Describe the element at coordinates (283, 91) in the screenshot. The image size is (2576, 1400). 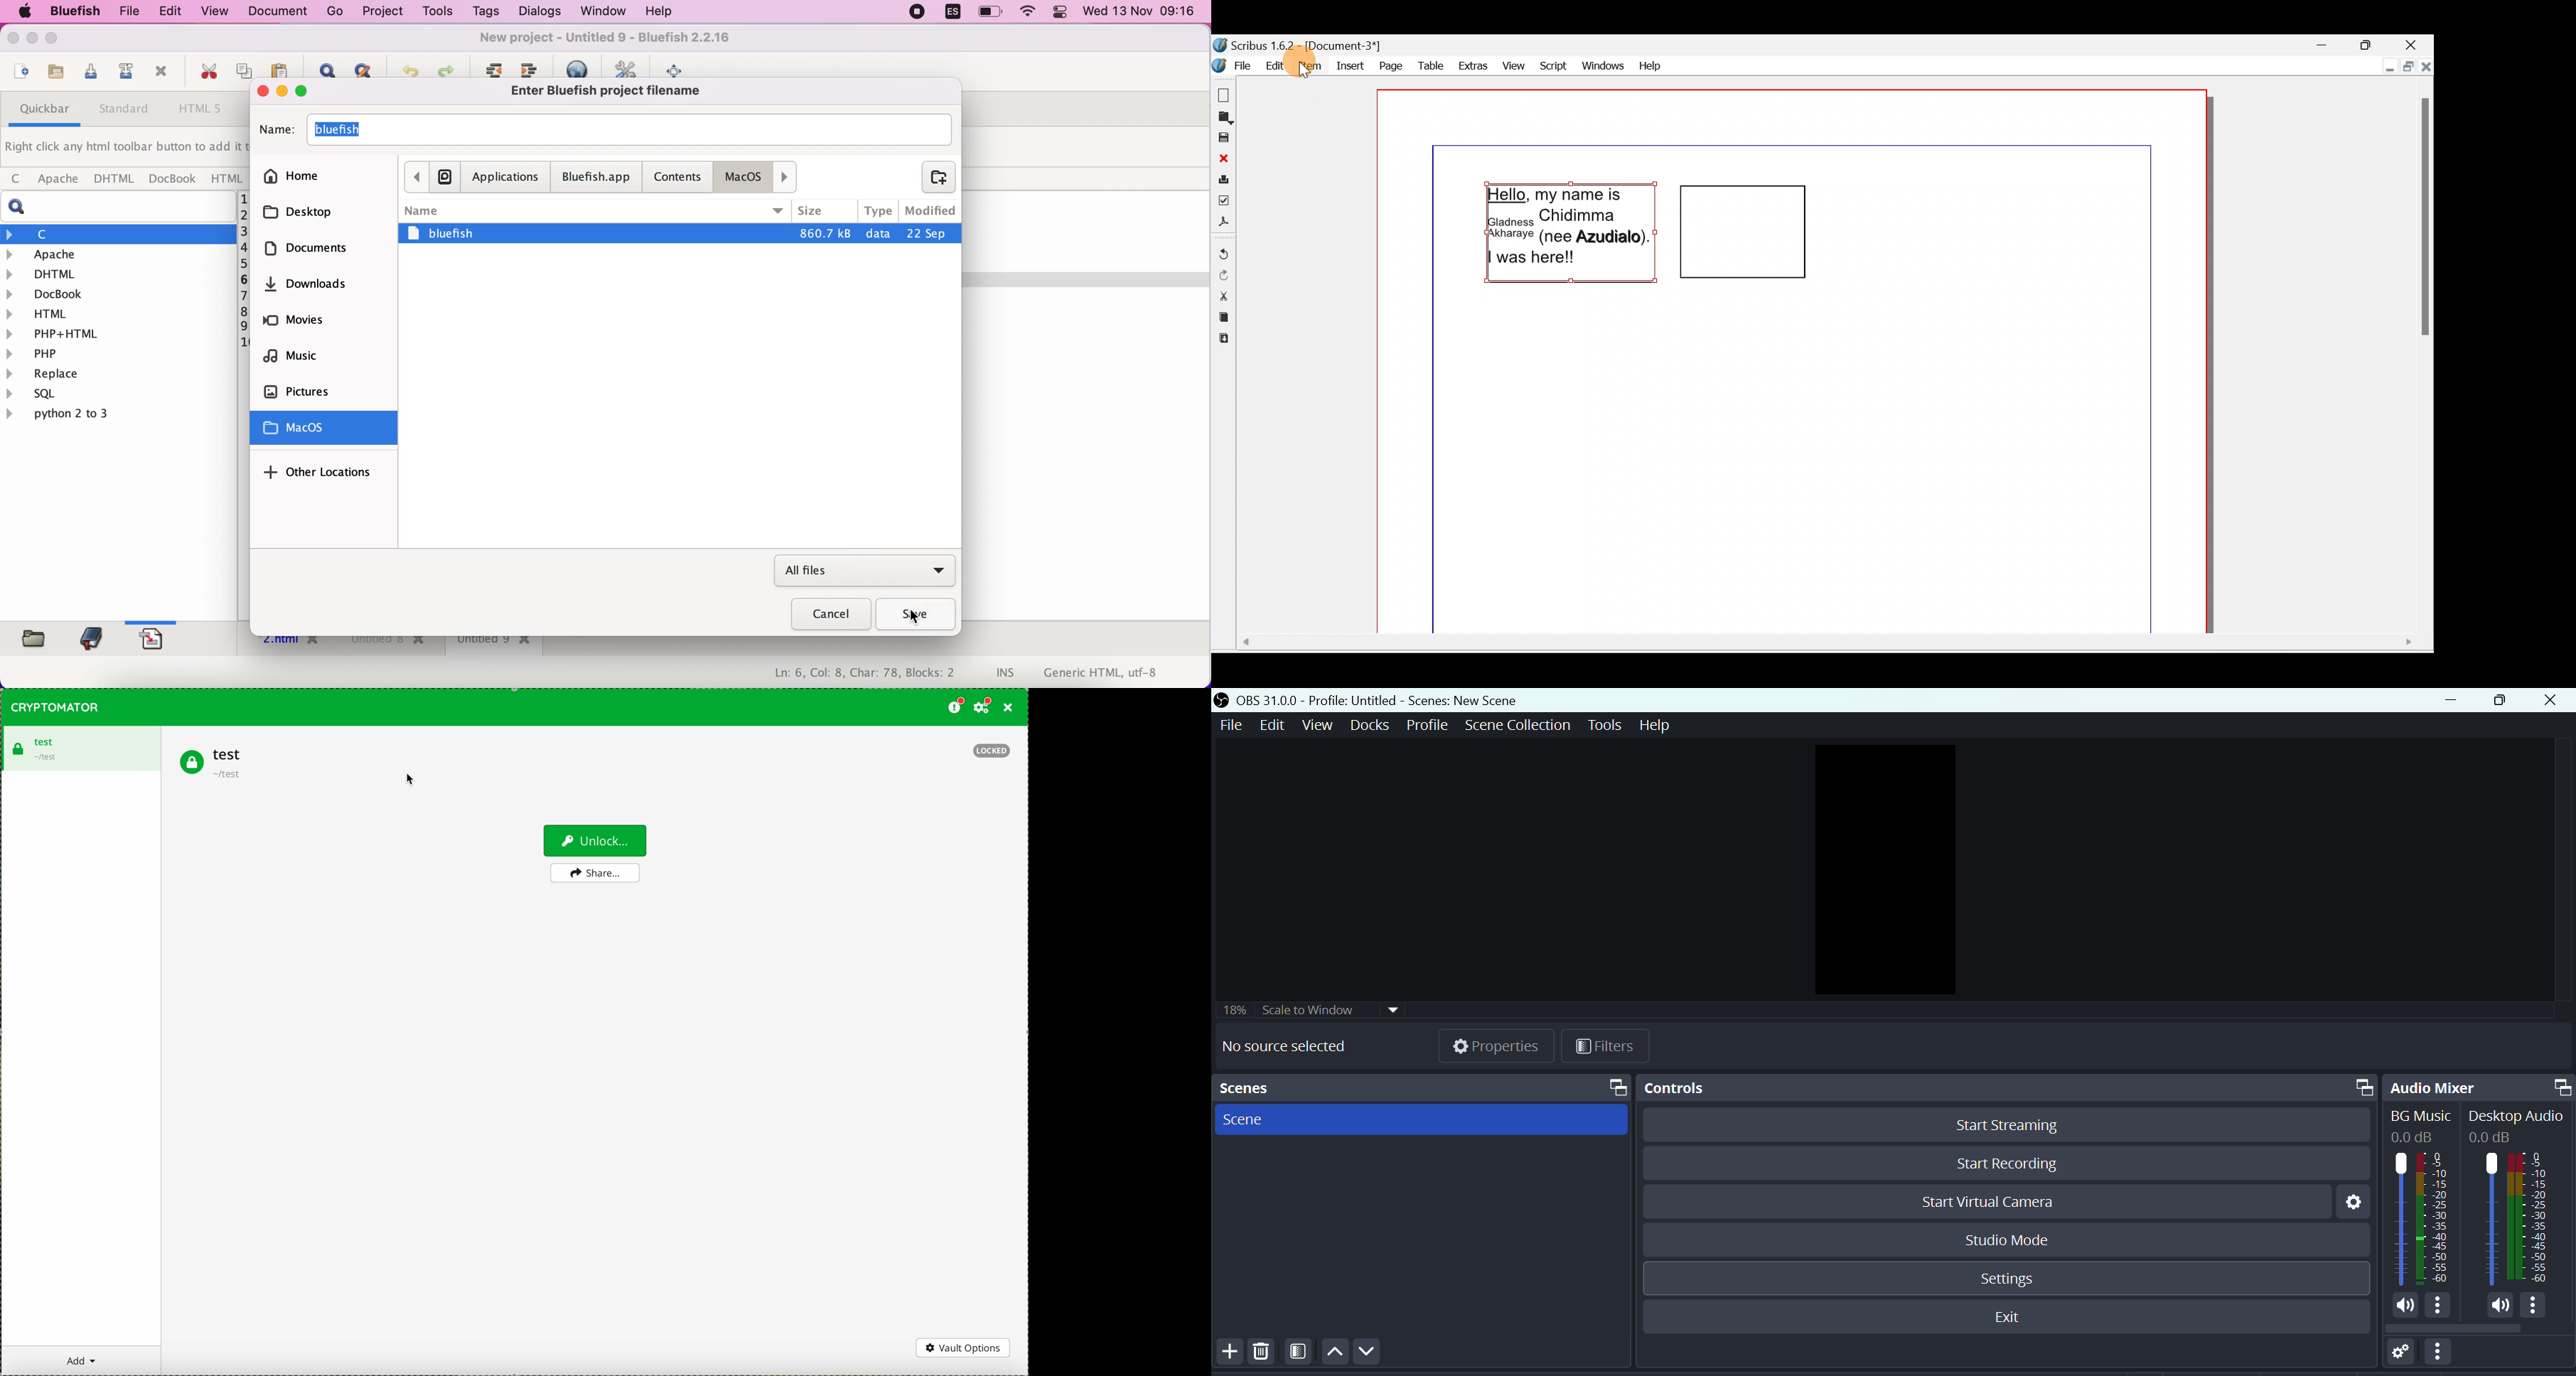
I see `minimize` at that location.